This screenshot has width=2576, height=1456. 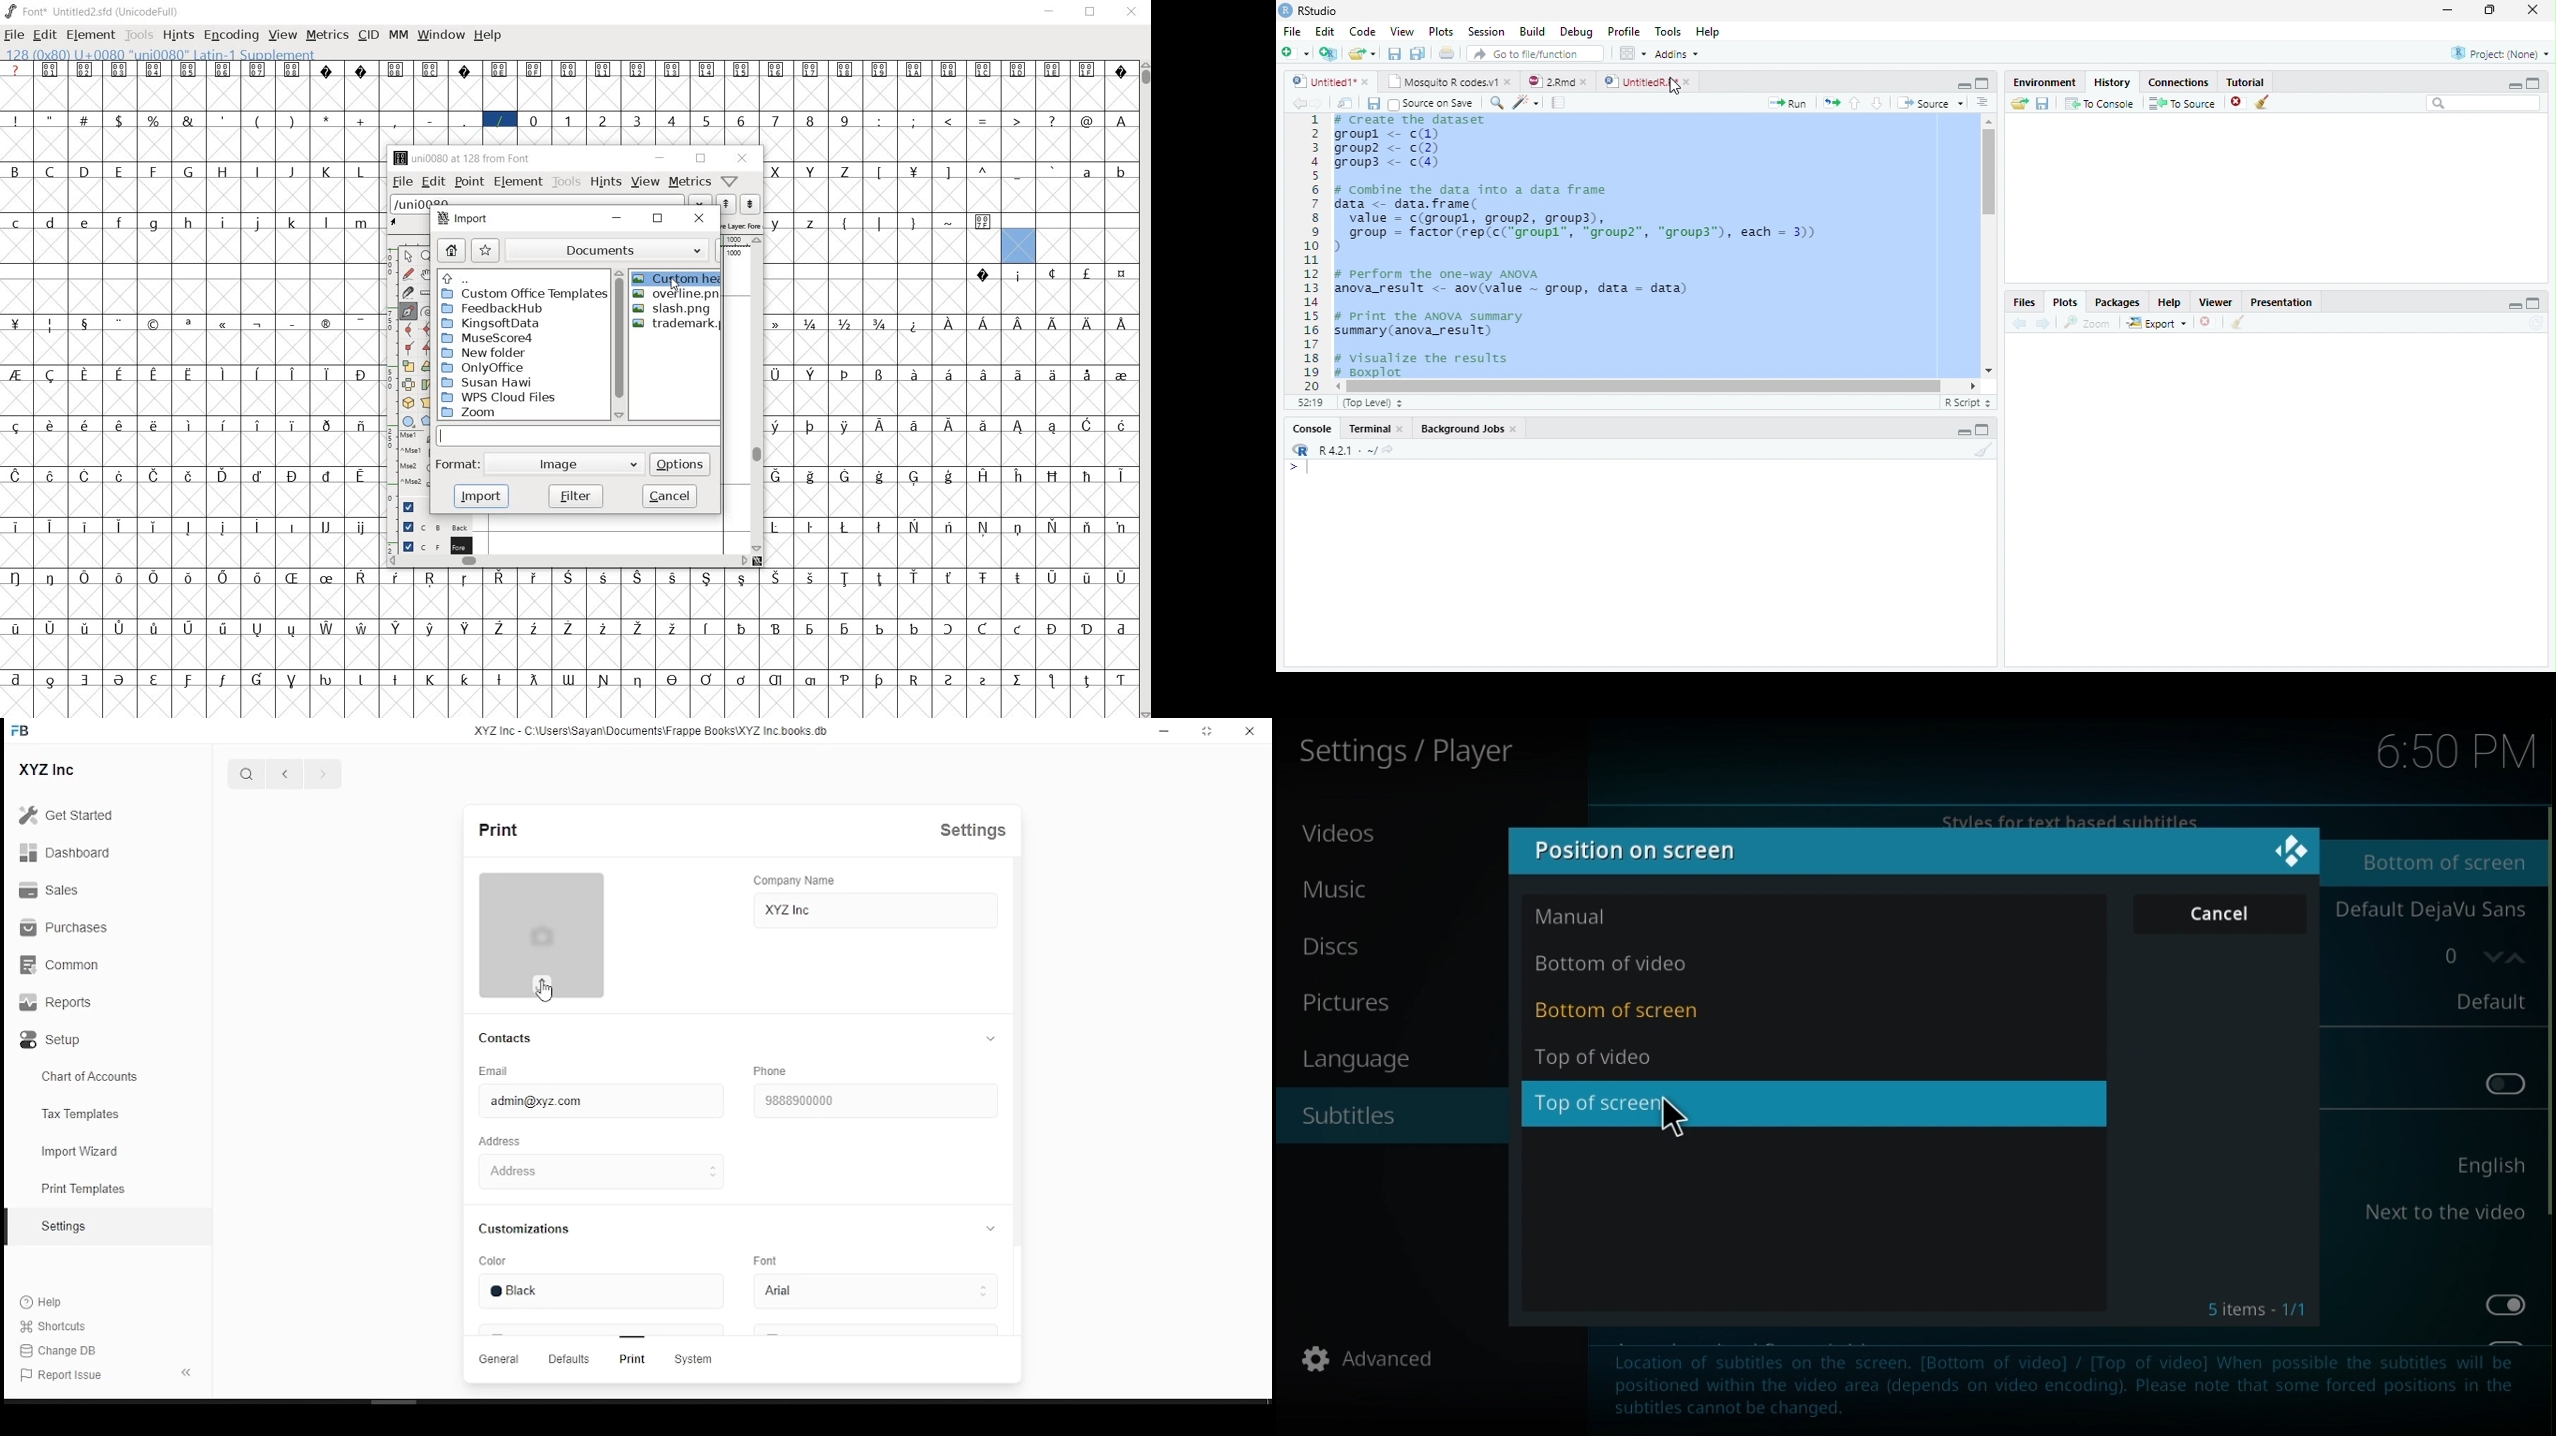 I want to click on Mosquito R codes, so click(x=1448, y=82).